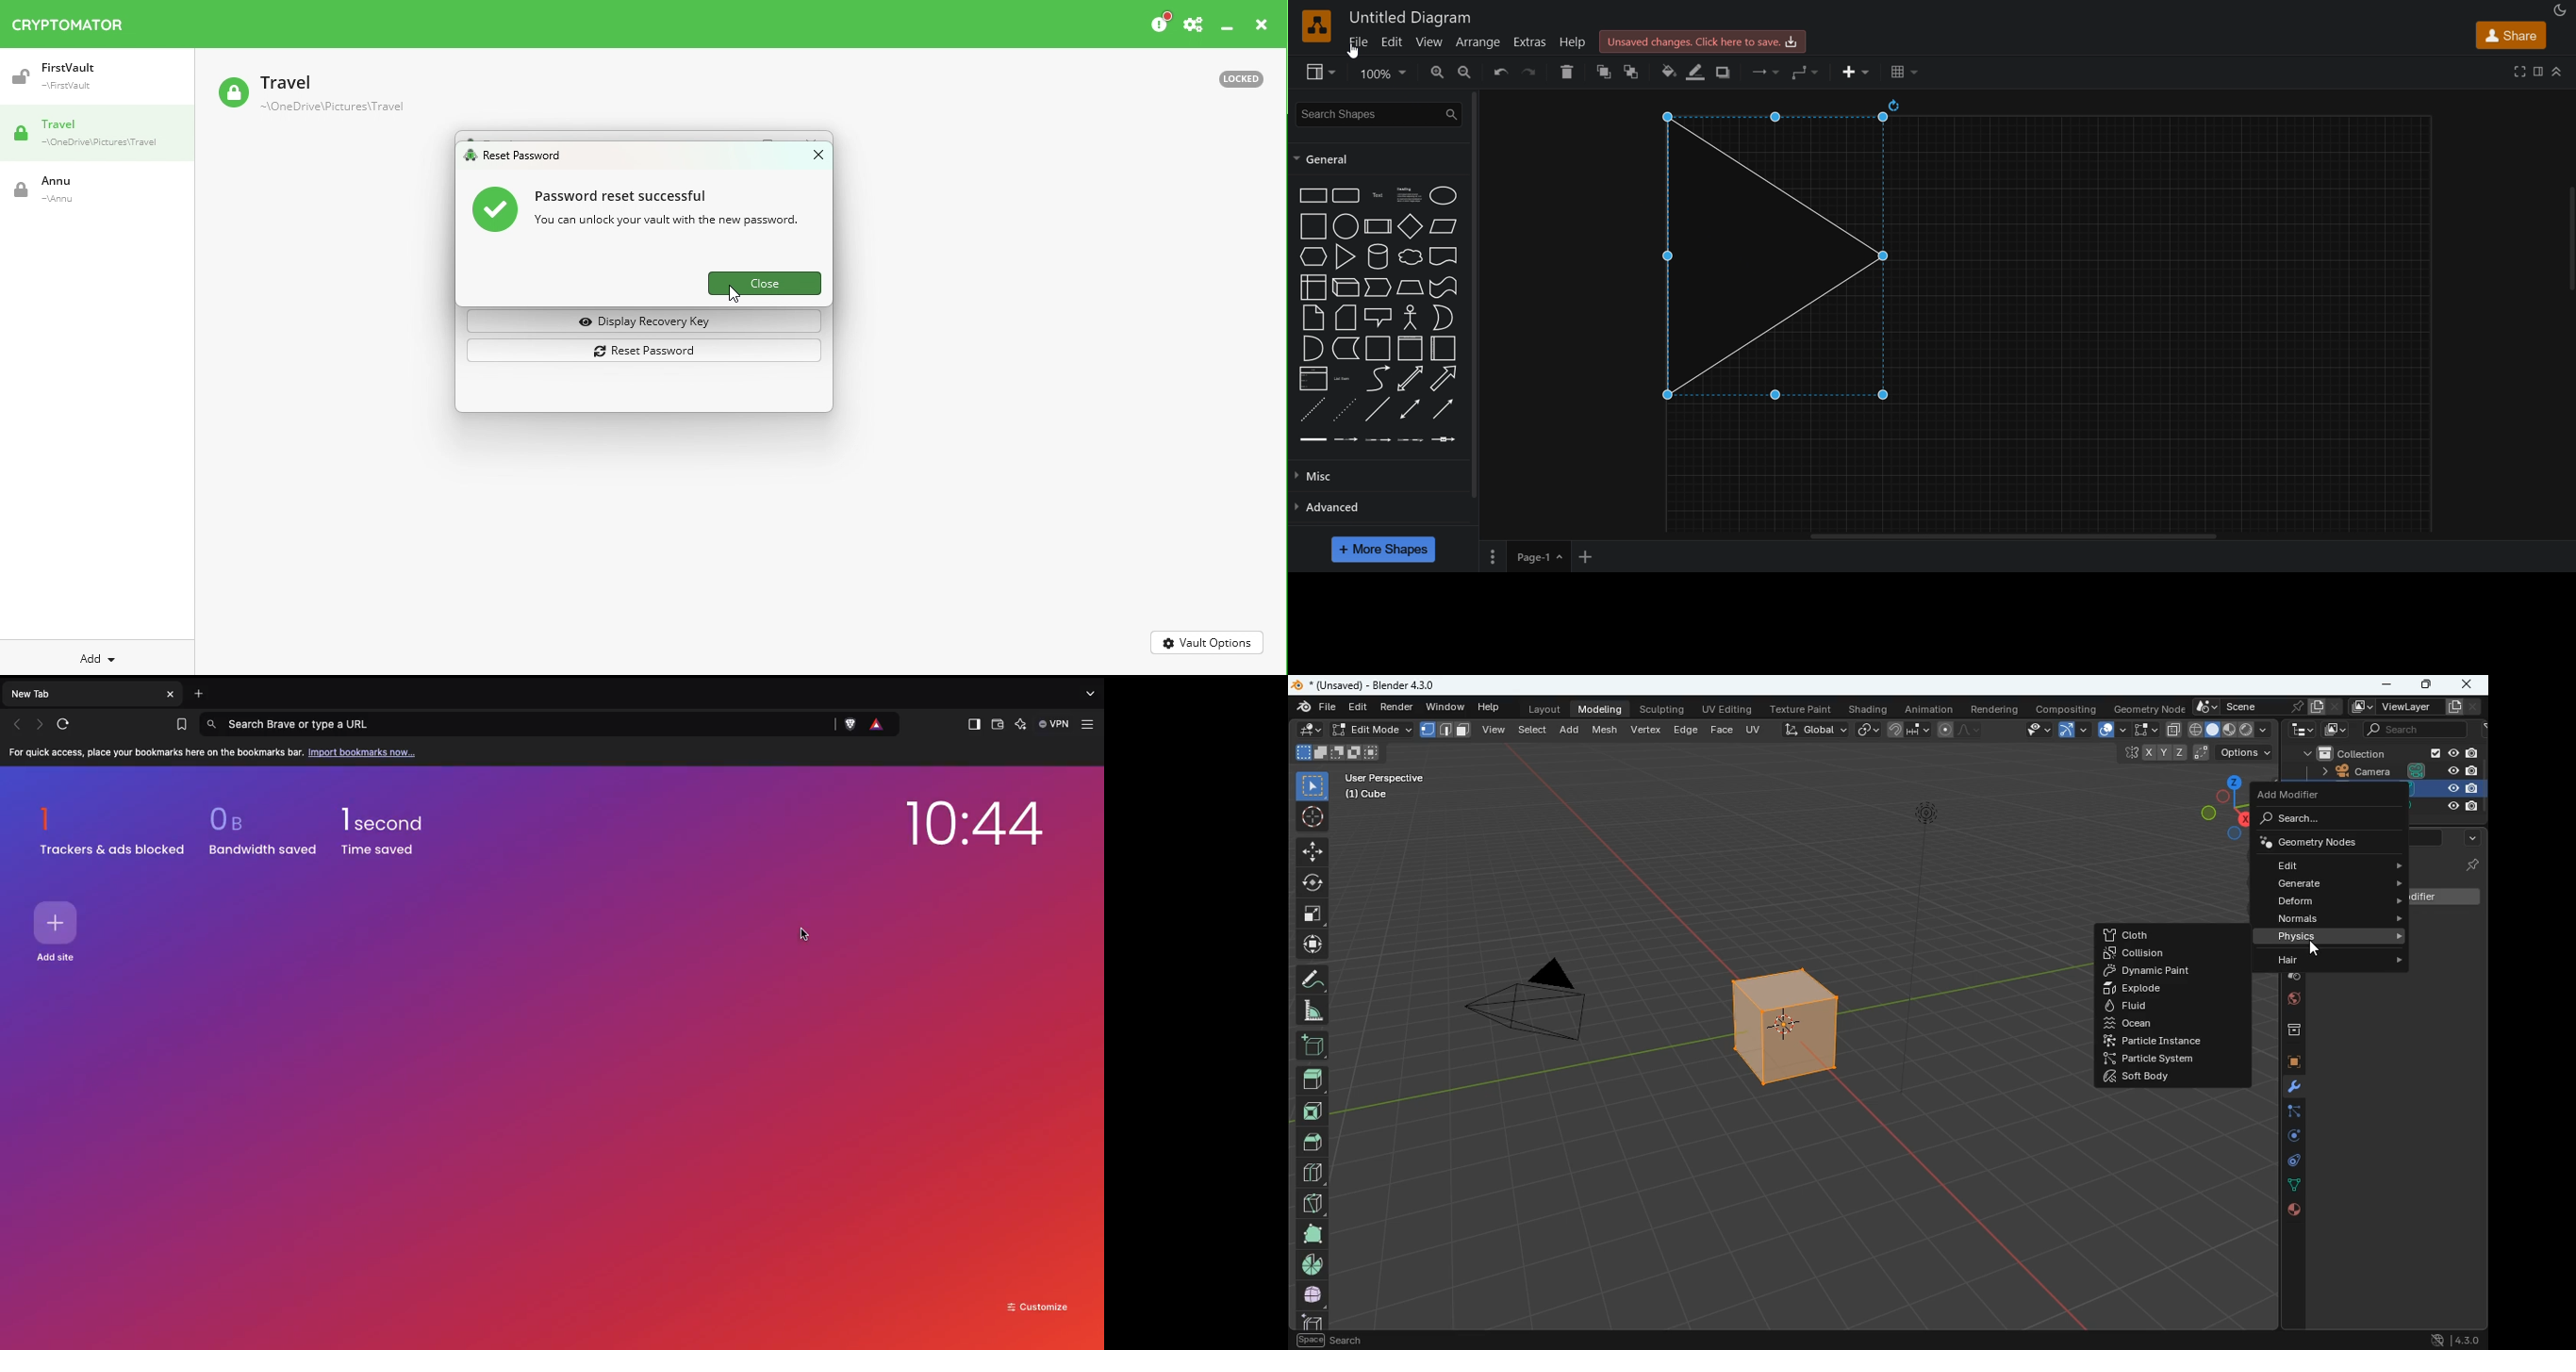 The width and height of the screenshot is (2576, 1372). What do you see at coordinates (1343, 349) in the screenshot?
I see `data storage` at bounding box center [1343, 349].